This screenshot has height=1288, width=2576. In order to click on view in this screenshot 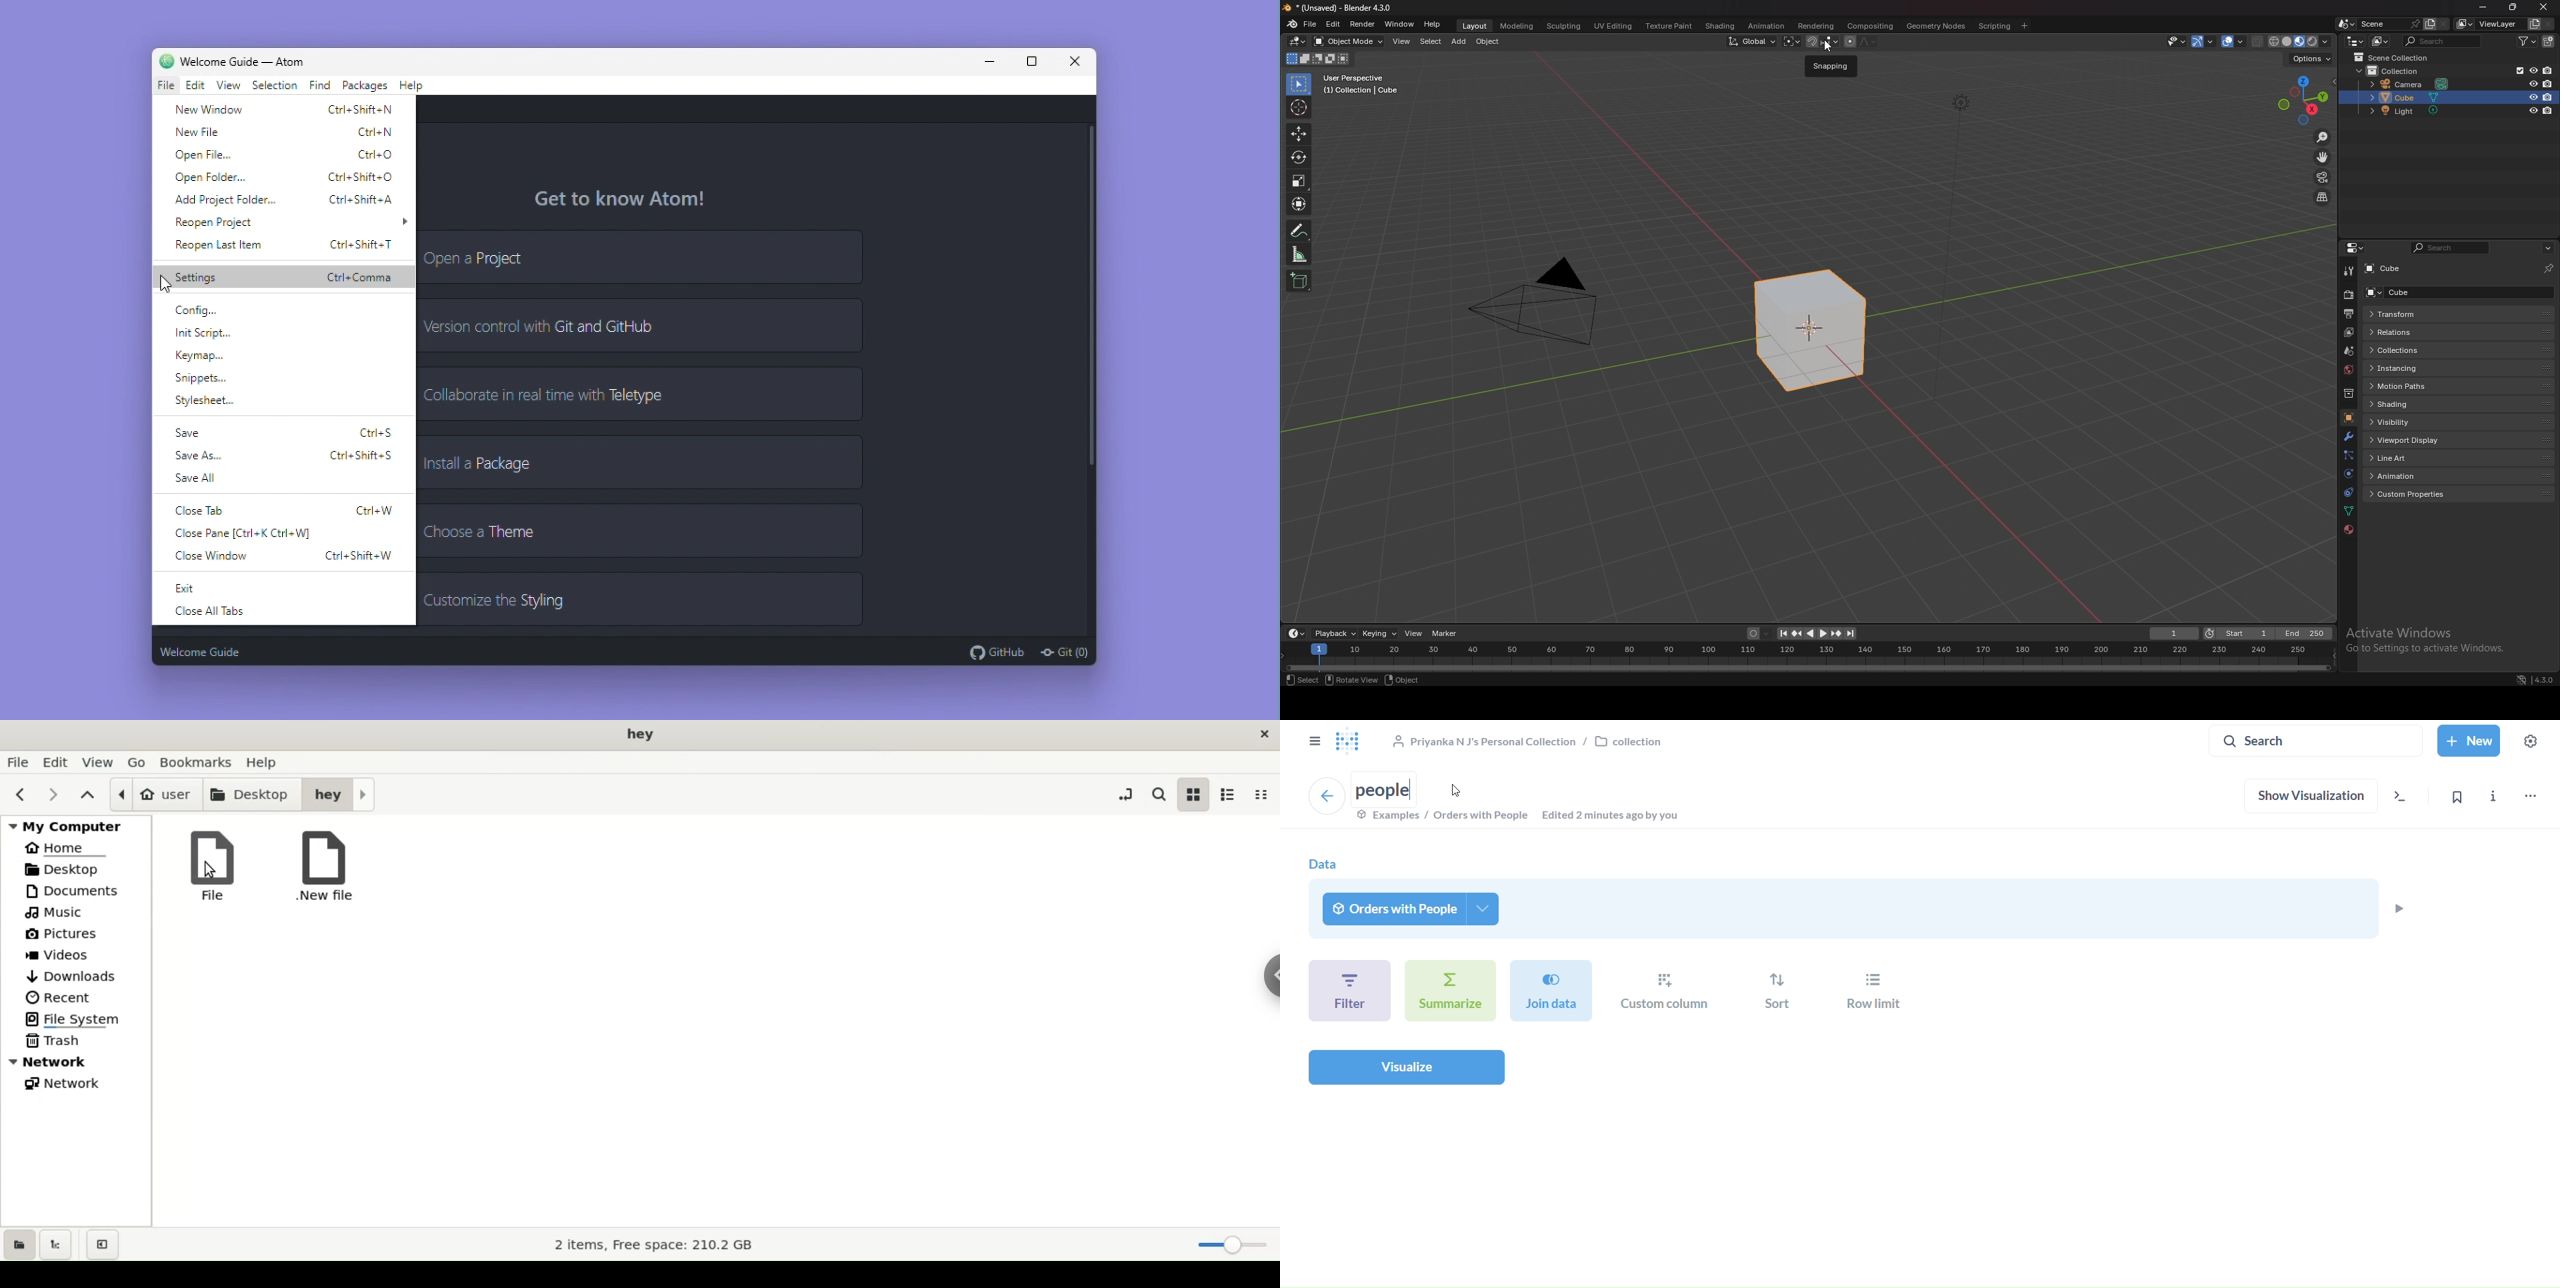, I will do `click(1401, 43)`.